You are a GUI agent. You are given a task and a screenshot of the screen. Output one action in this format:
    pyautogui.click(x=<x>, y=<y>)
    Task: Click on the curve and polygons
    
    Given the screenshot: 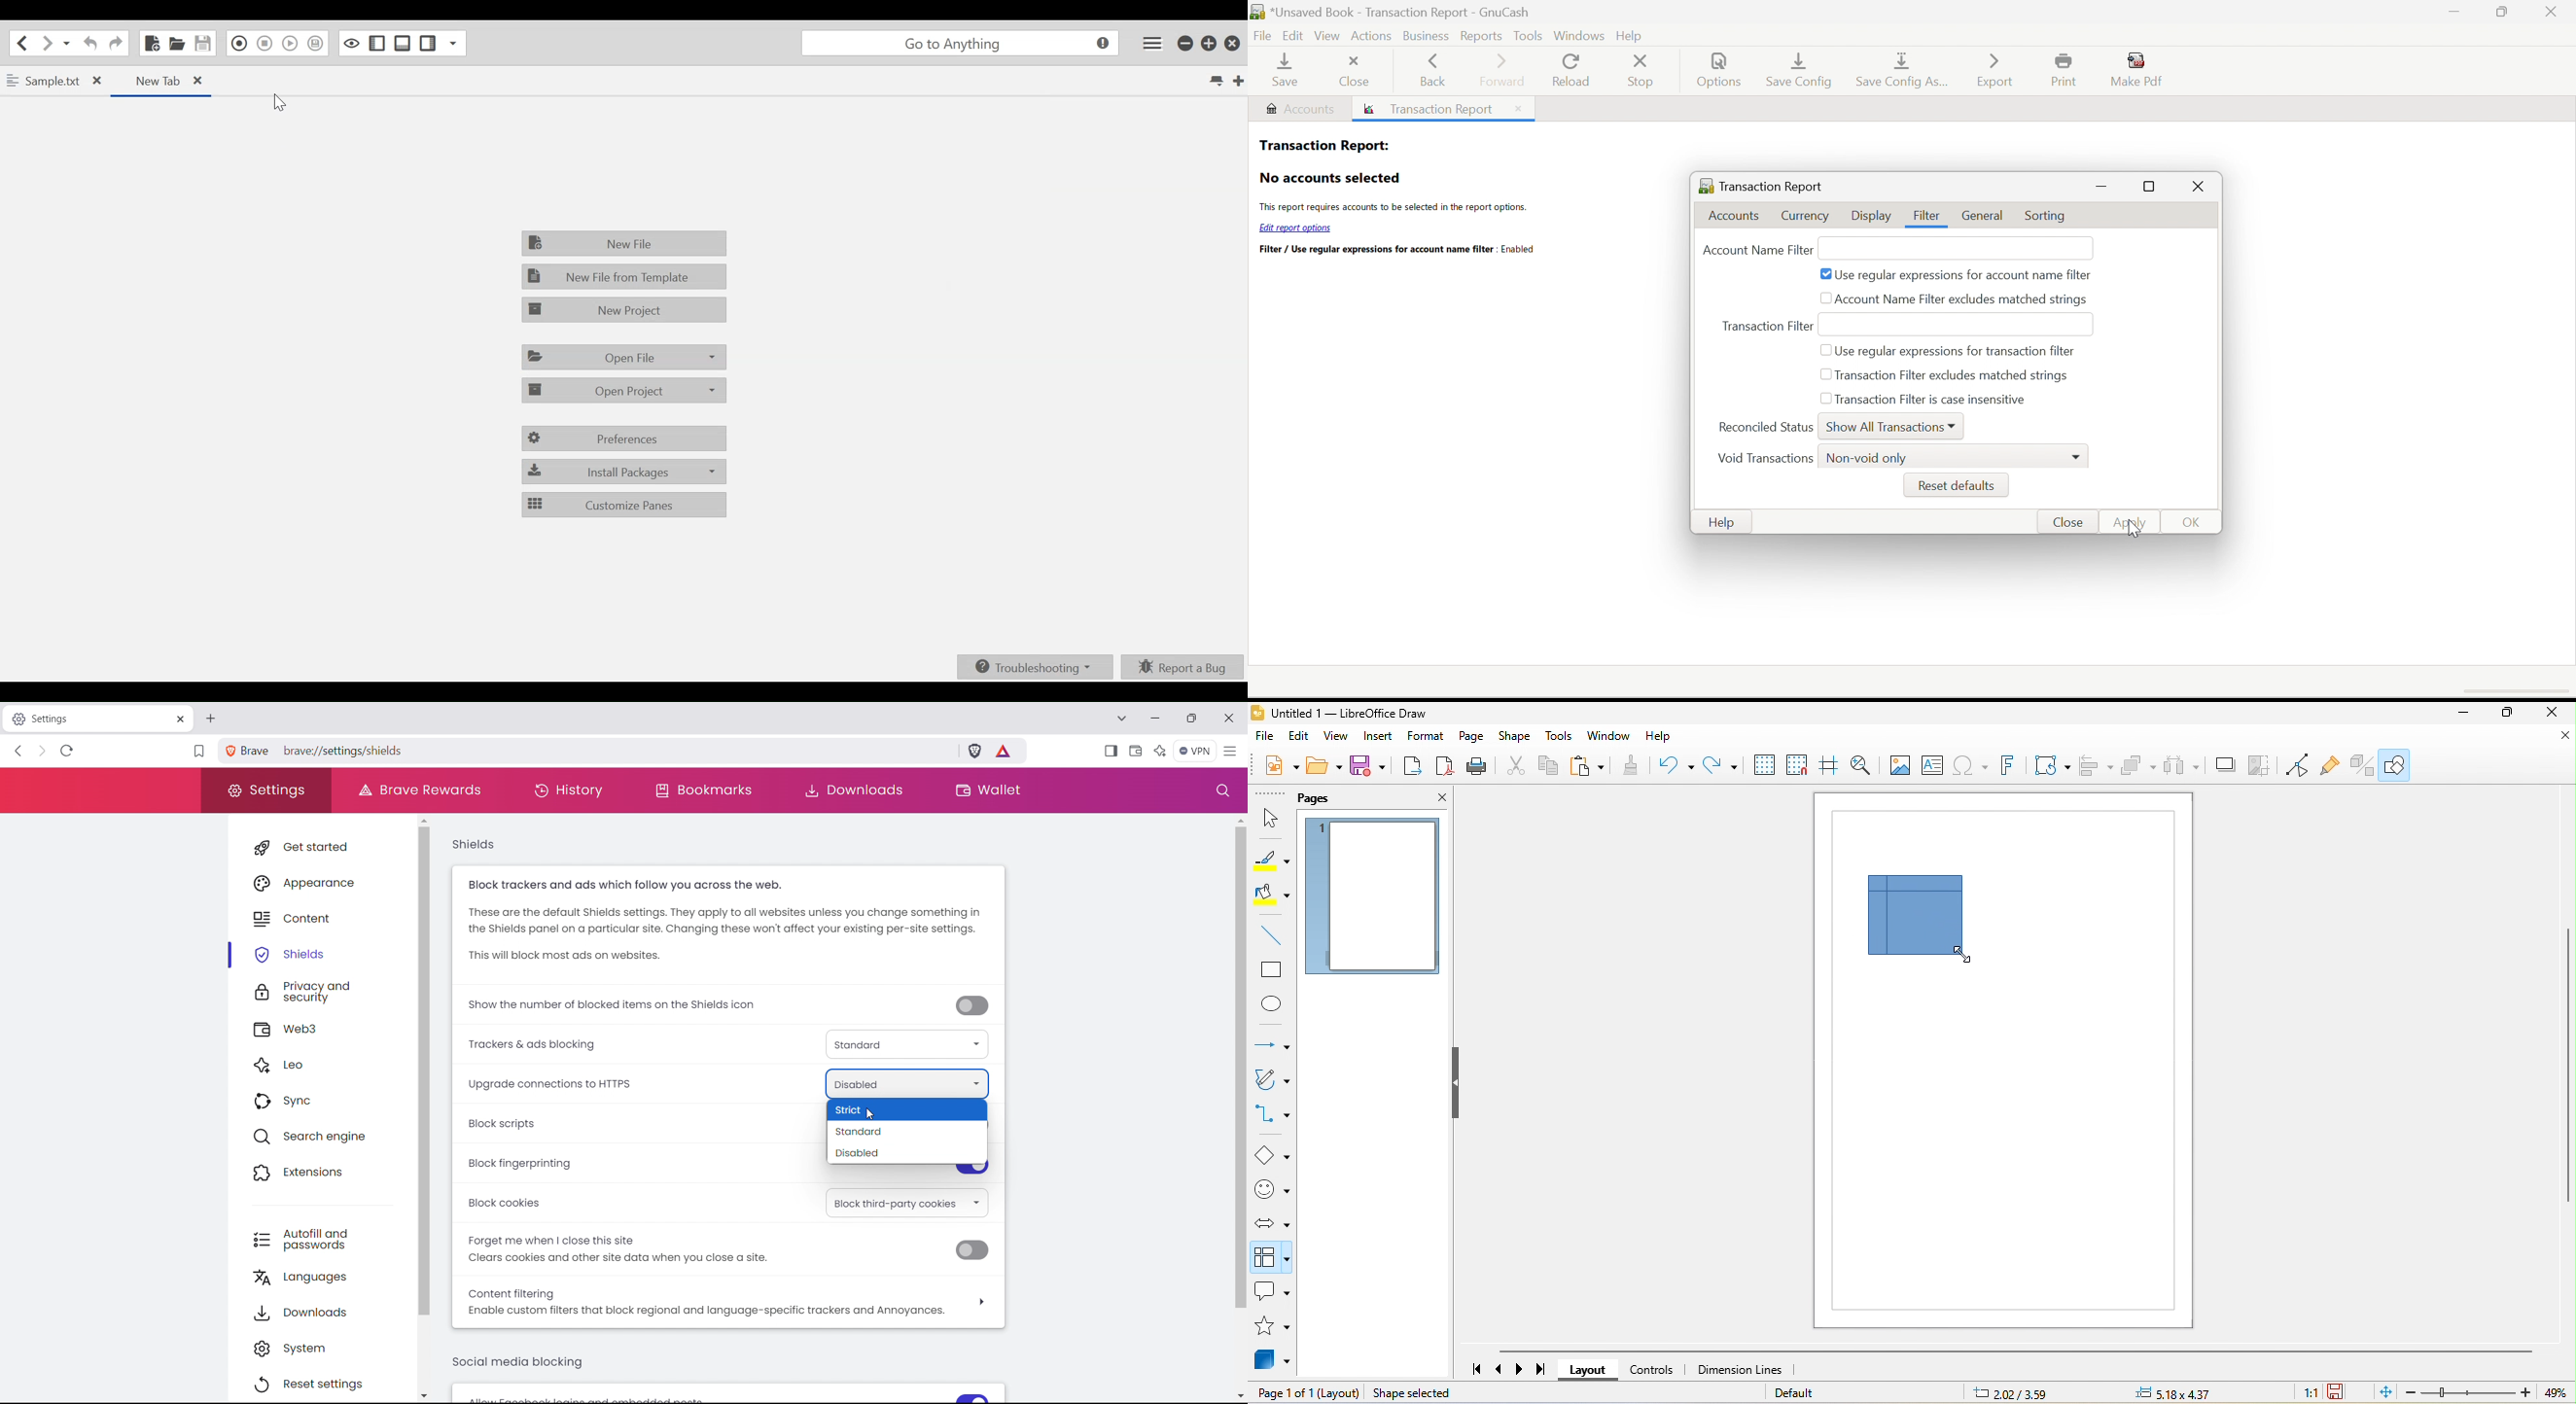 What is the action you would take?
    pyautogui.click(x=1271, y=1081)
    